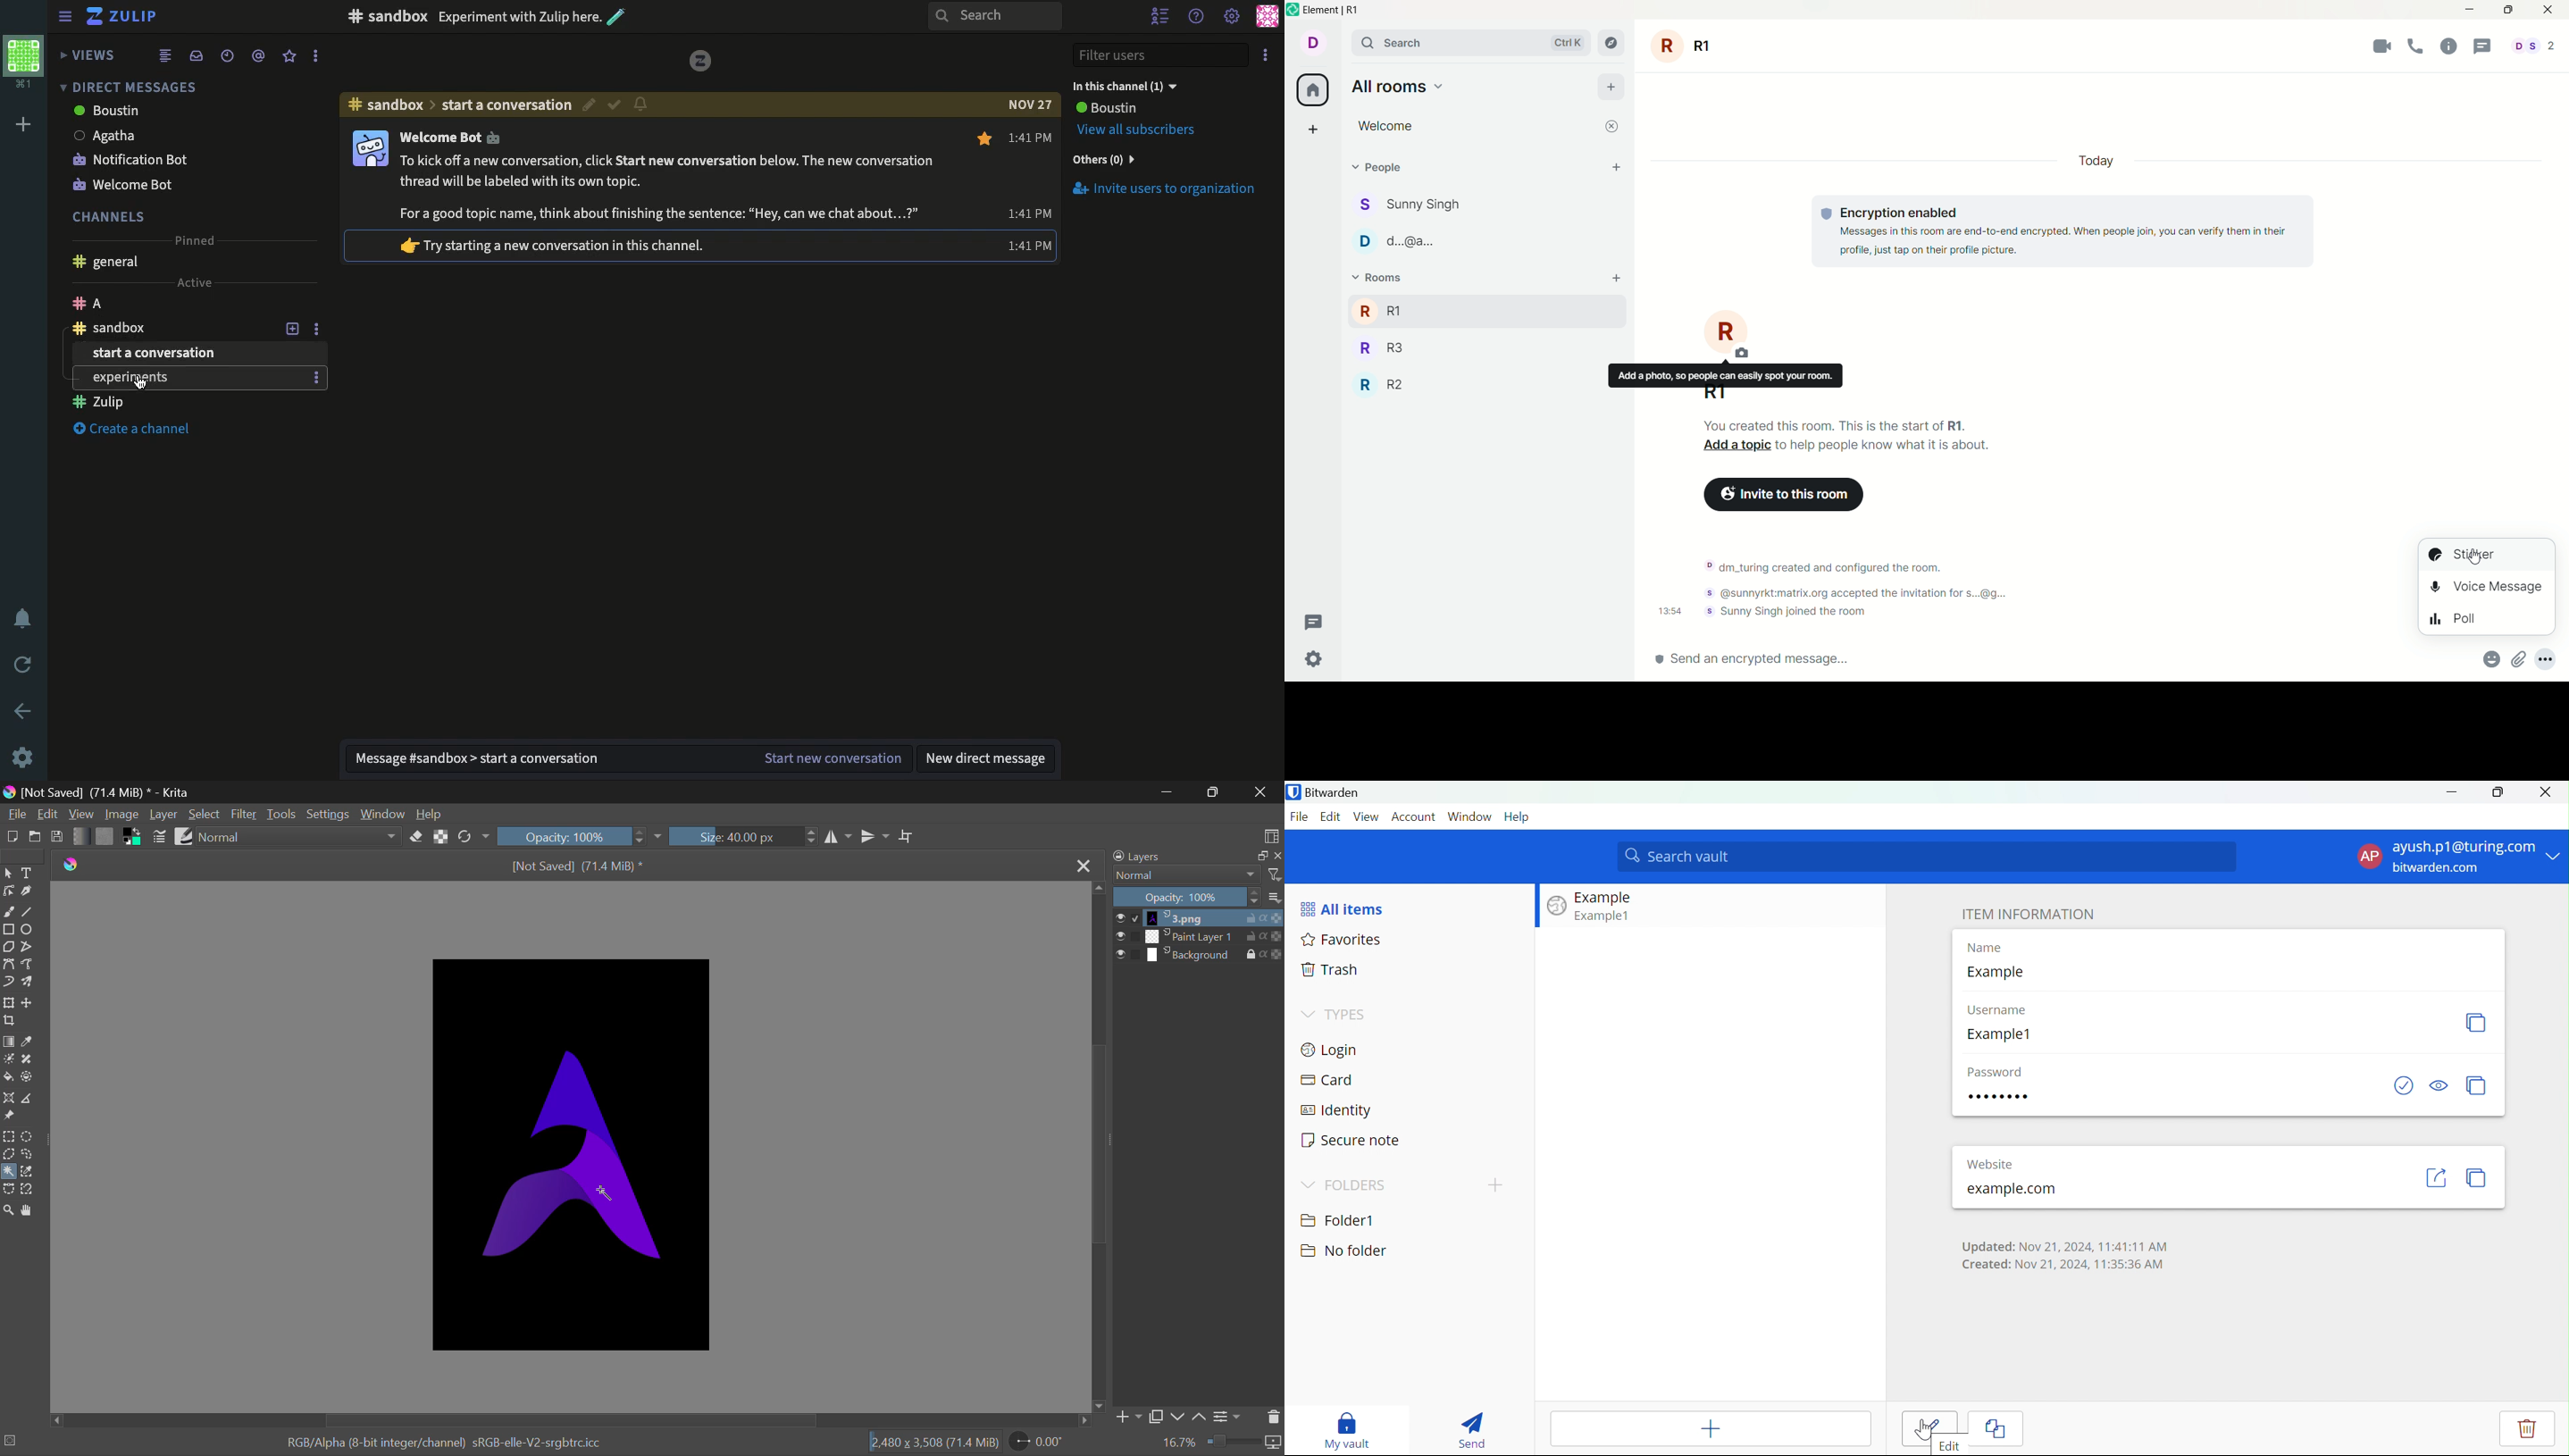 This screenshot has height=1456, width=2576. What do you see at coordinates (369, 149) in the screenshot?
I see `Profile` at bounding box center [369, 149].